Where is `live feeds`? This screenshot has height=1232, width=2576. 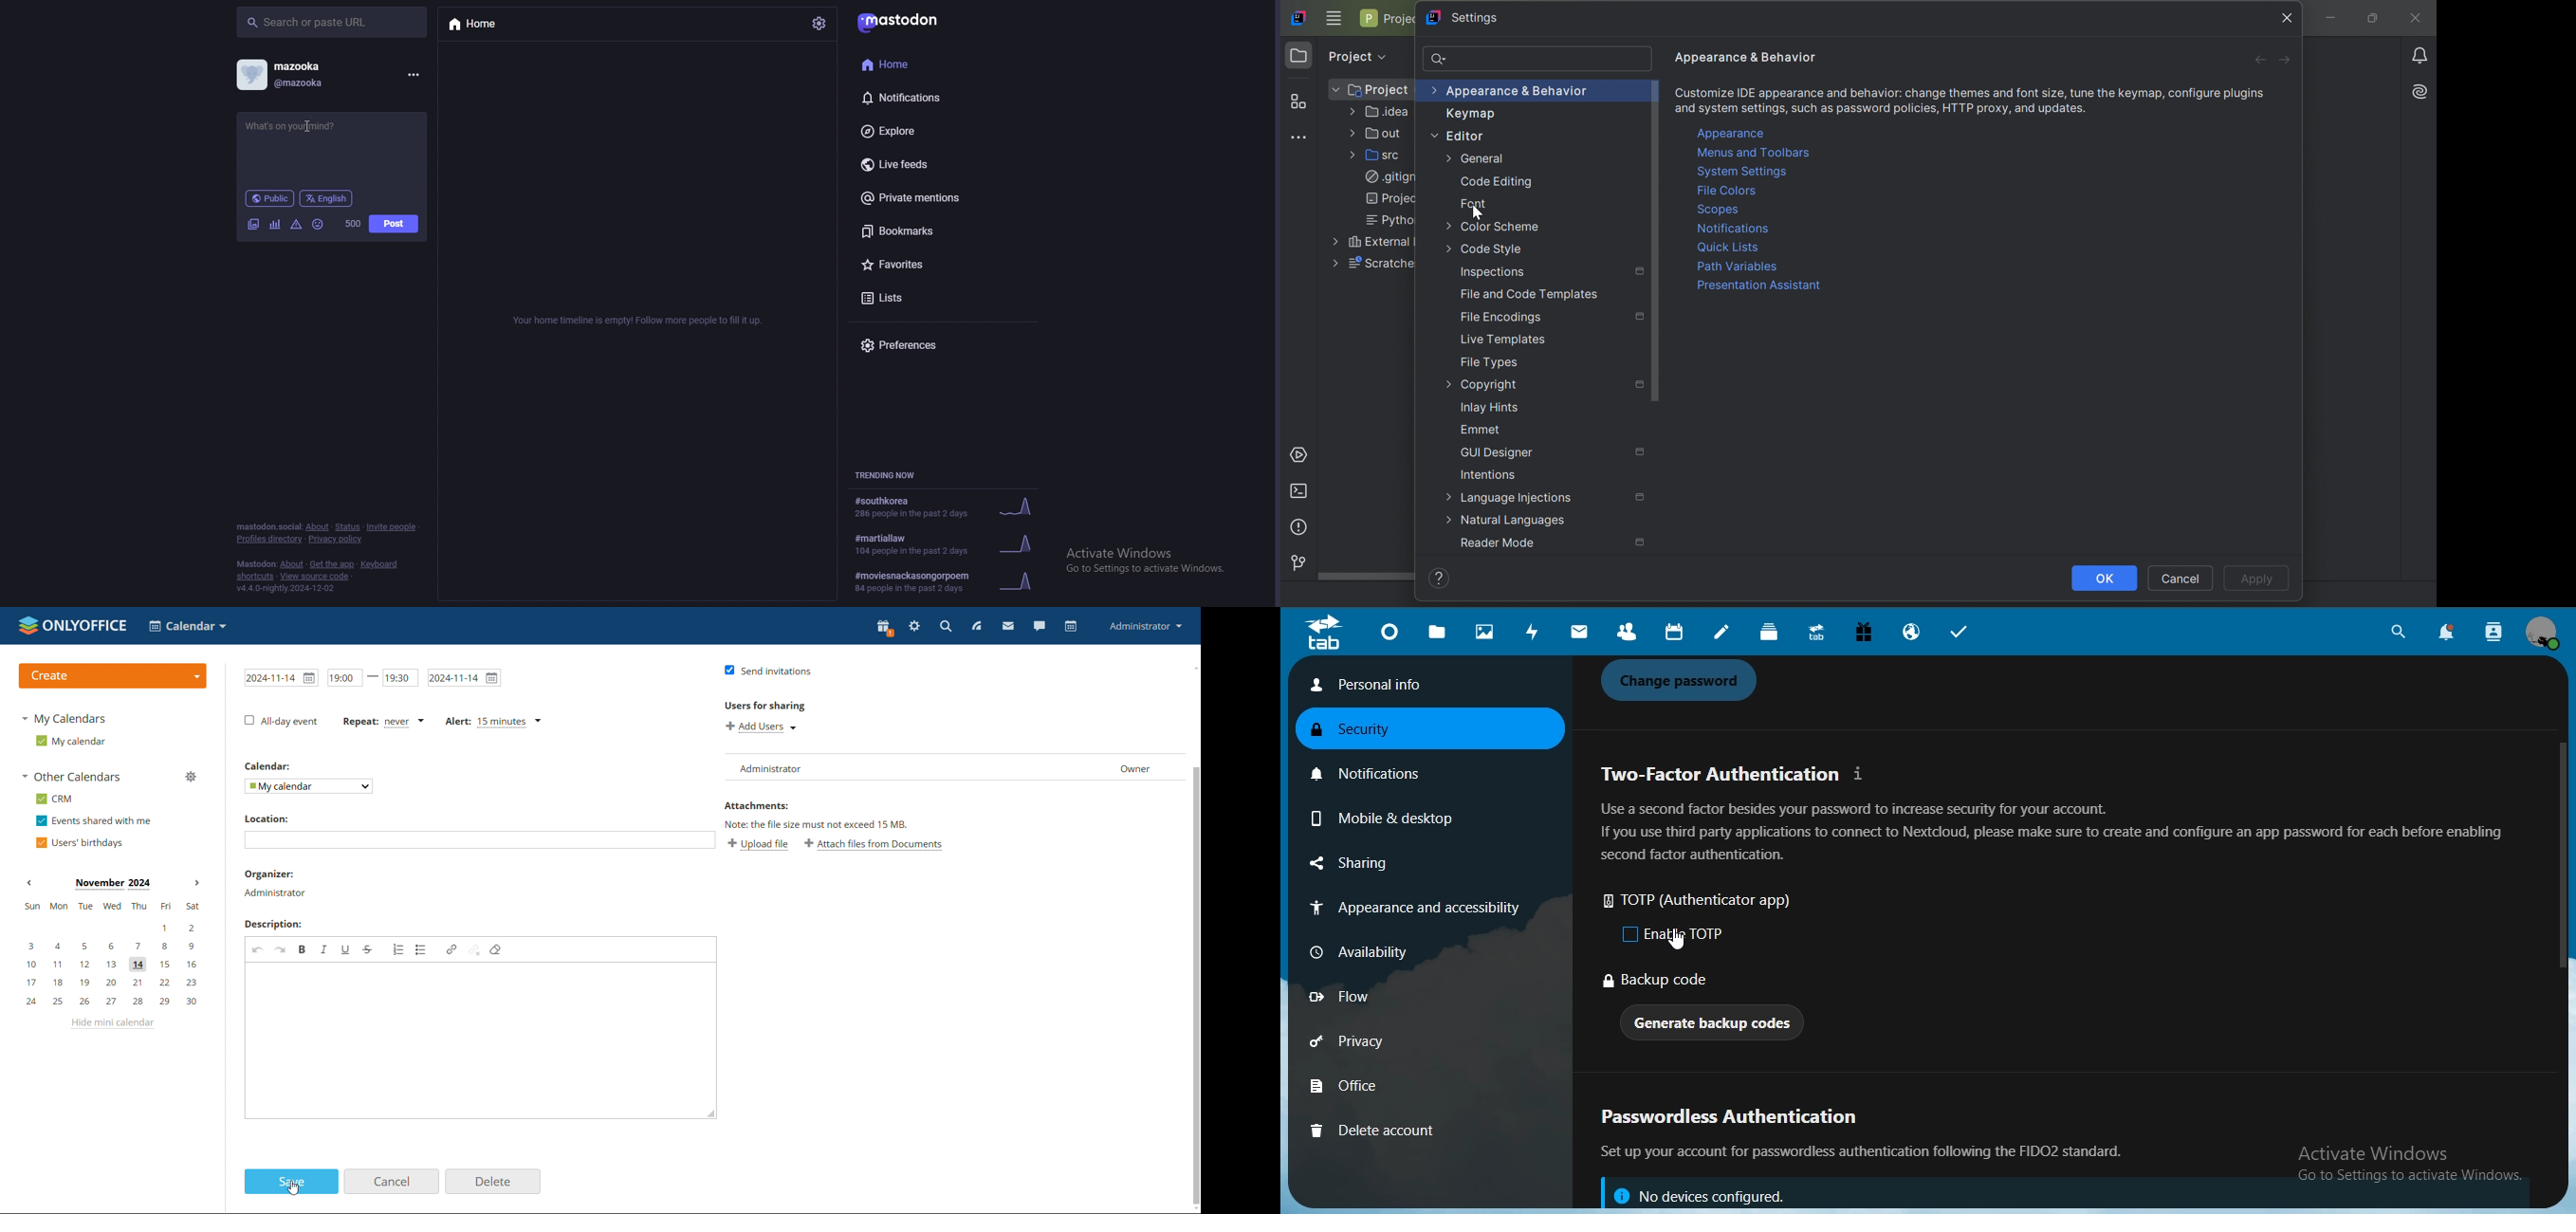
live feeds is located at coordinates (937, 163).